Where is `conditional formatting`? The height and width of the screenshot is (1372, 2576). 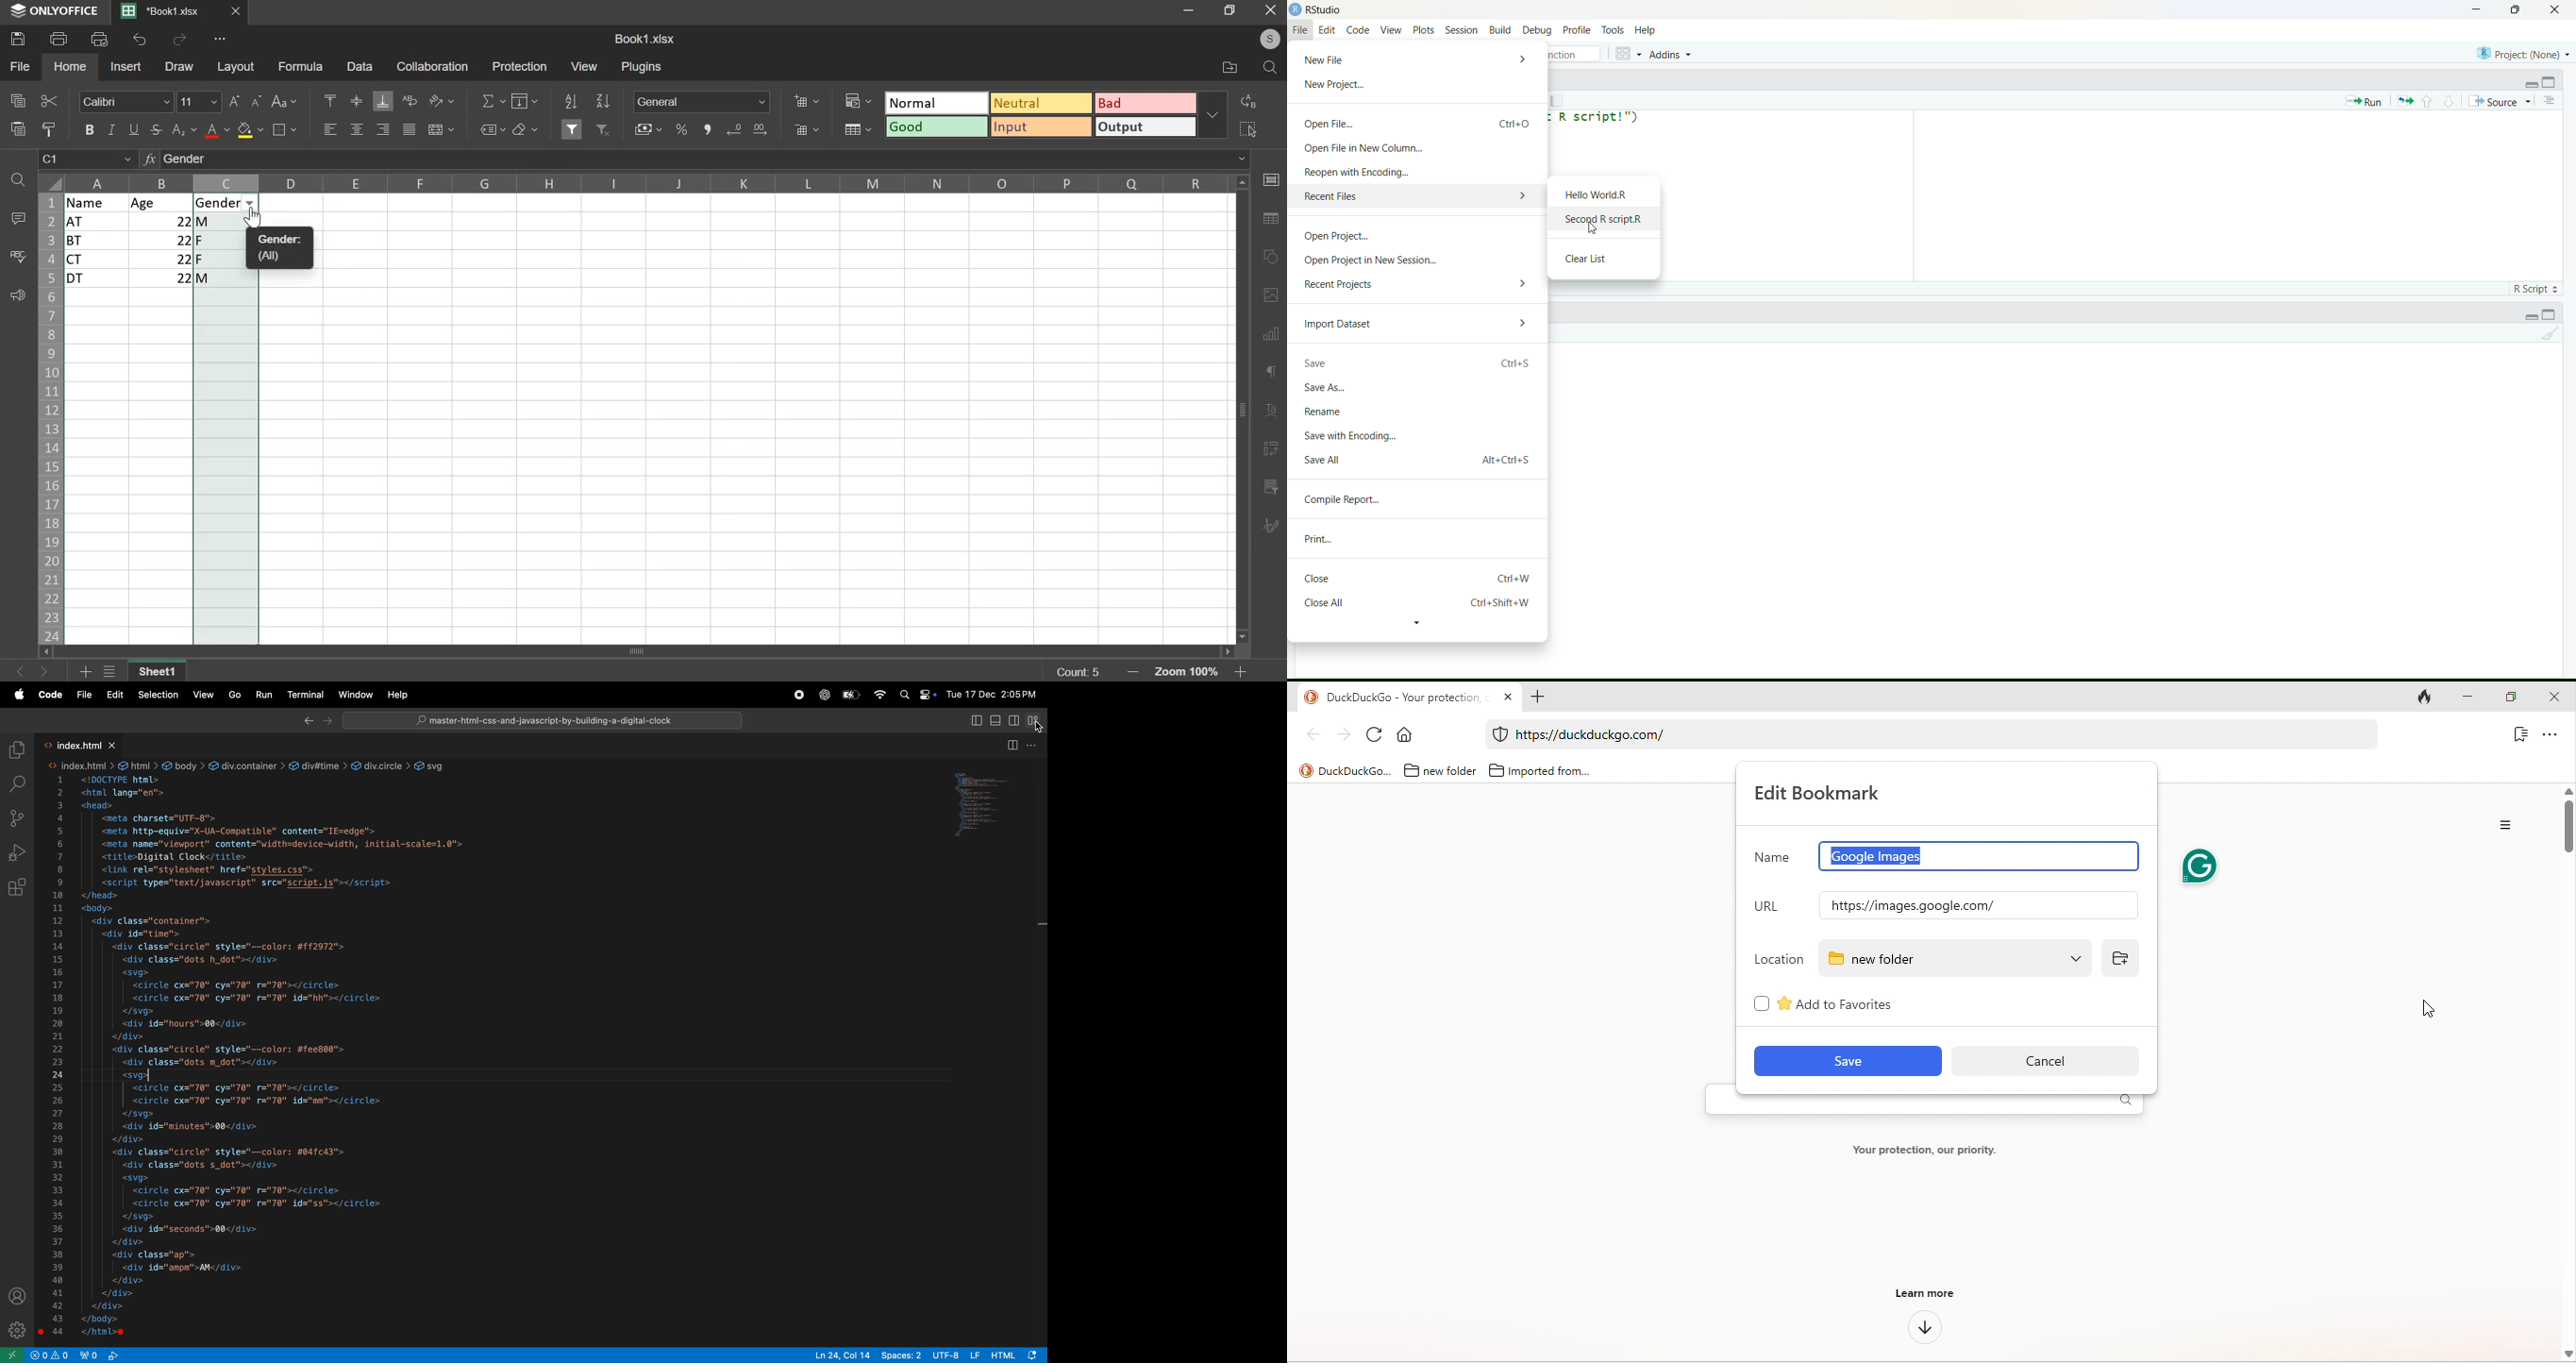
conditional formatting is located at coordinates (856, 100).